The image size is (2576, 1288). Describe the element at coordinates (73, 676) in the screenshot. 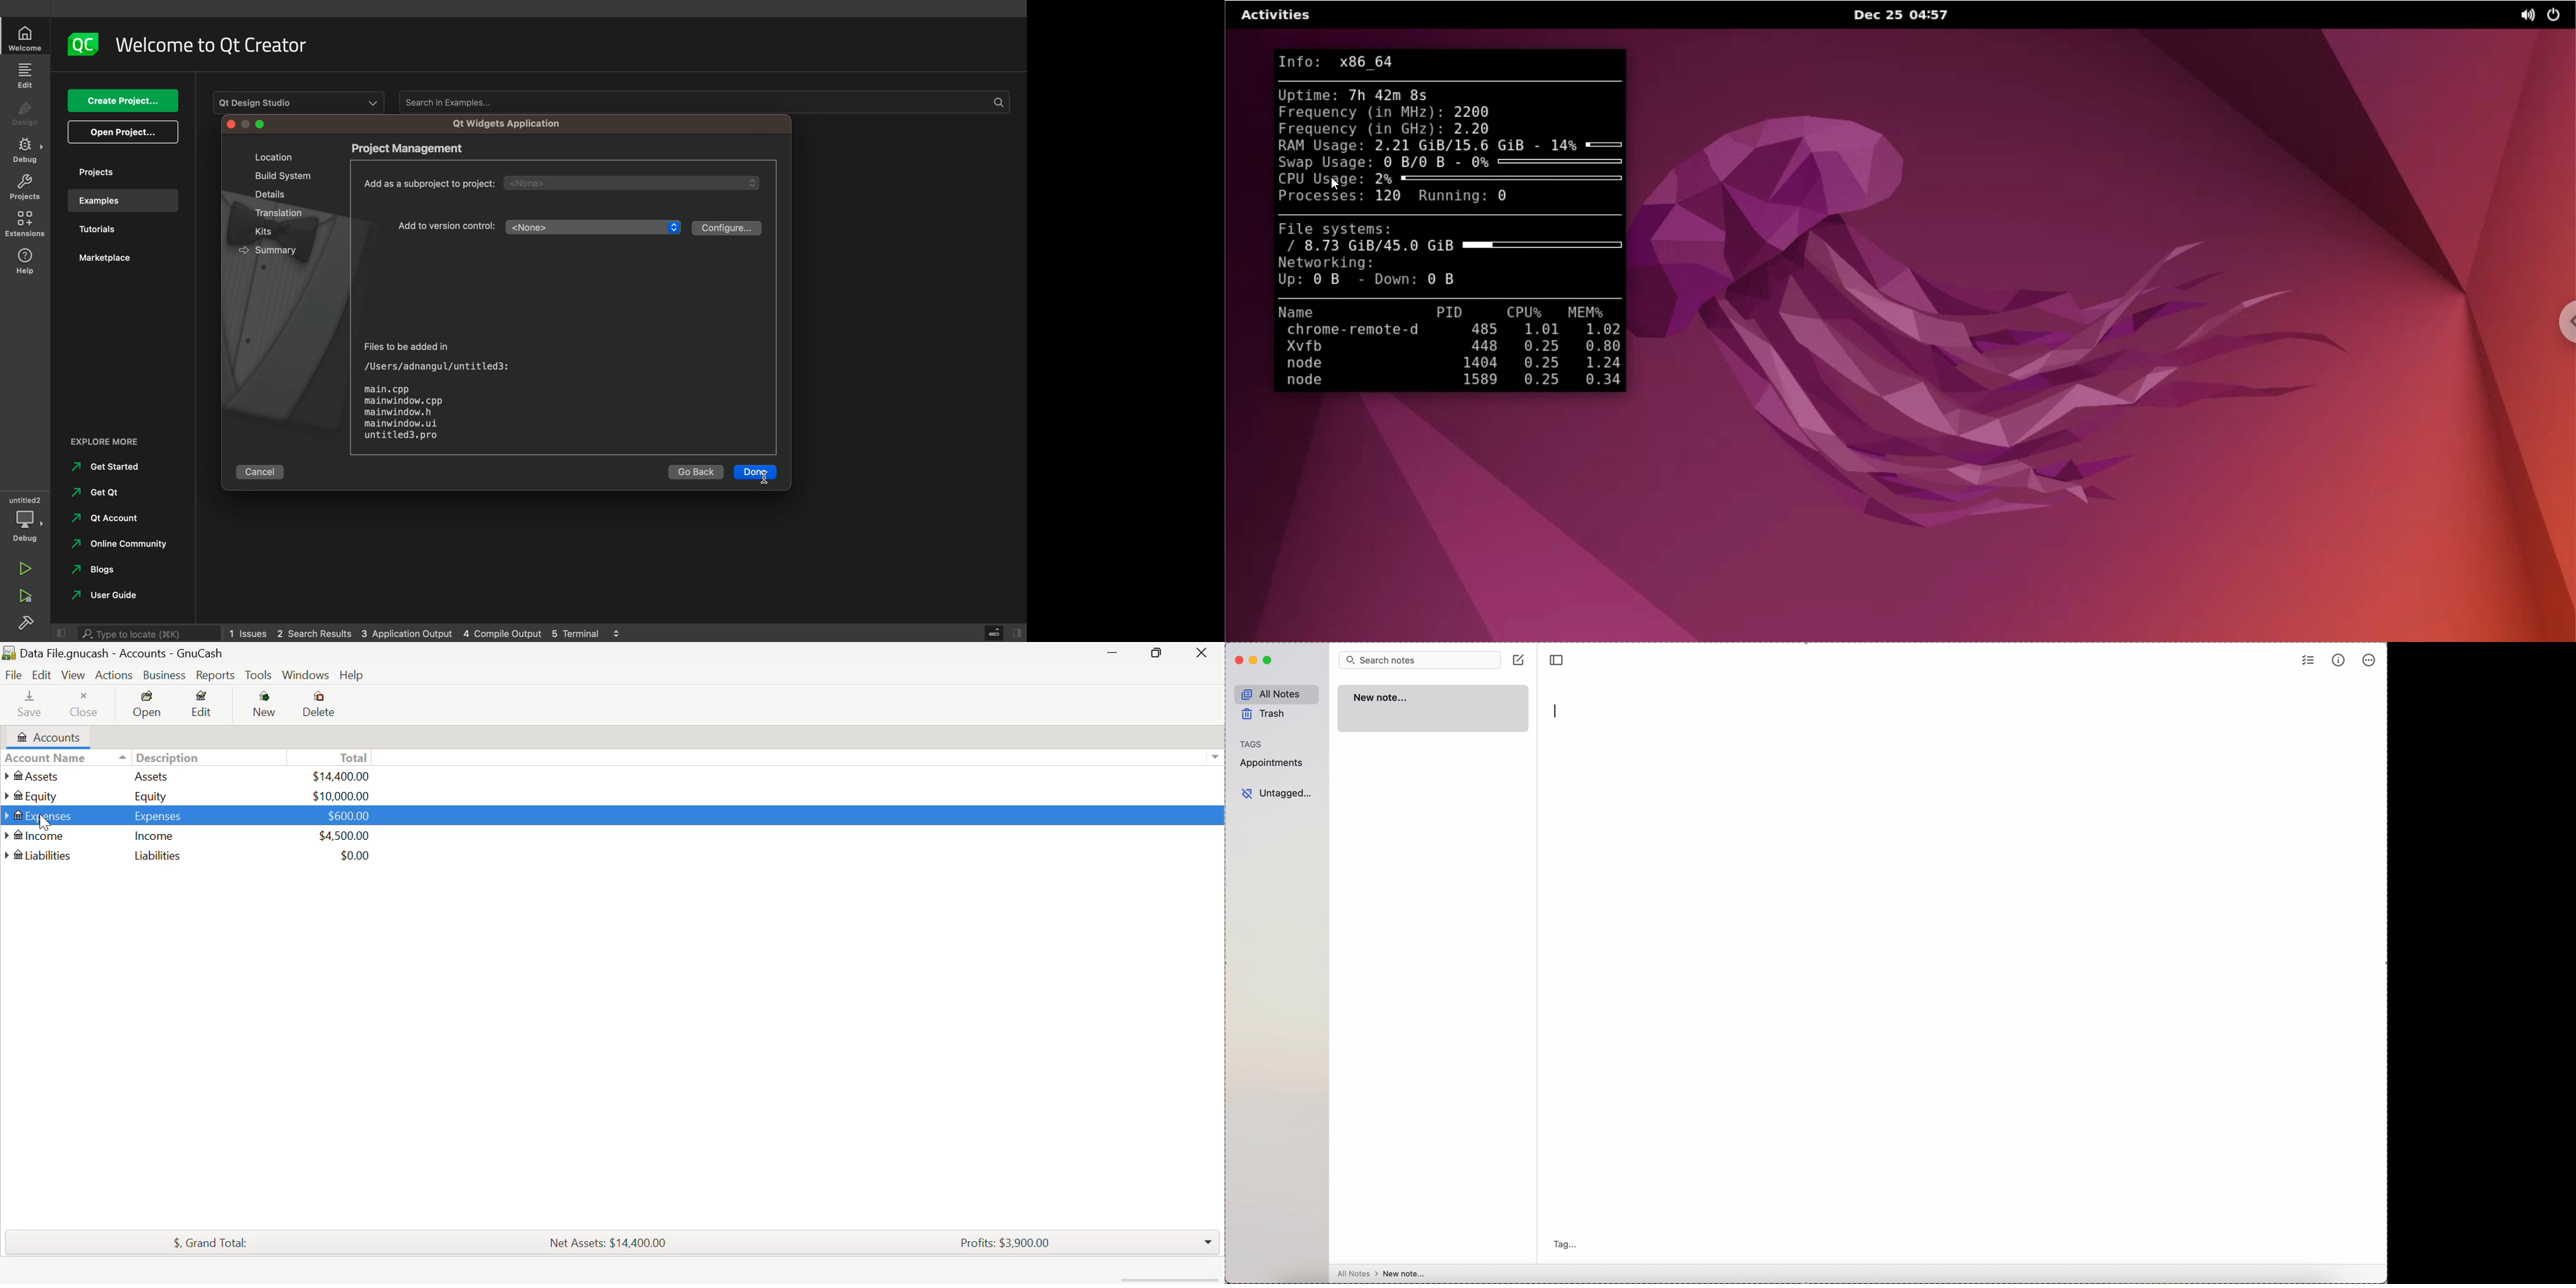

I see `View` at that location.